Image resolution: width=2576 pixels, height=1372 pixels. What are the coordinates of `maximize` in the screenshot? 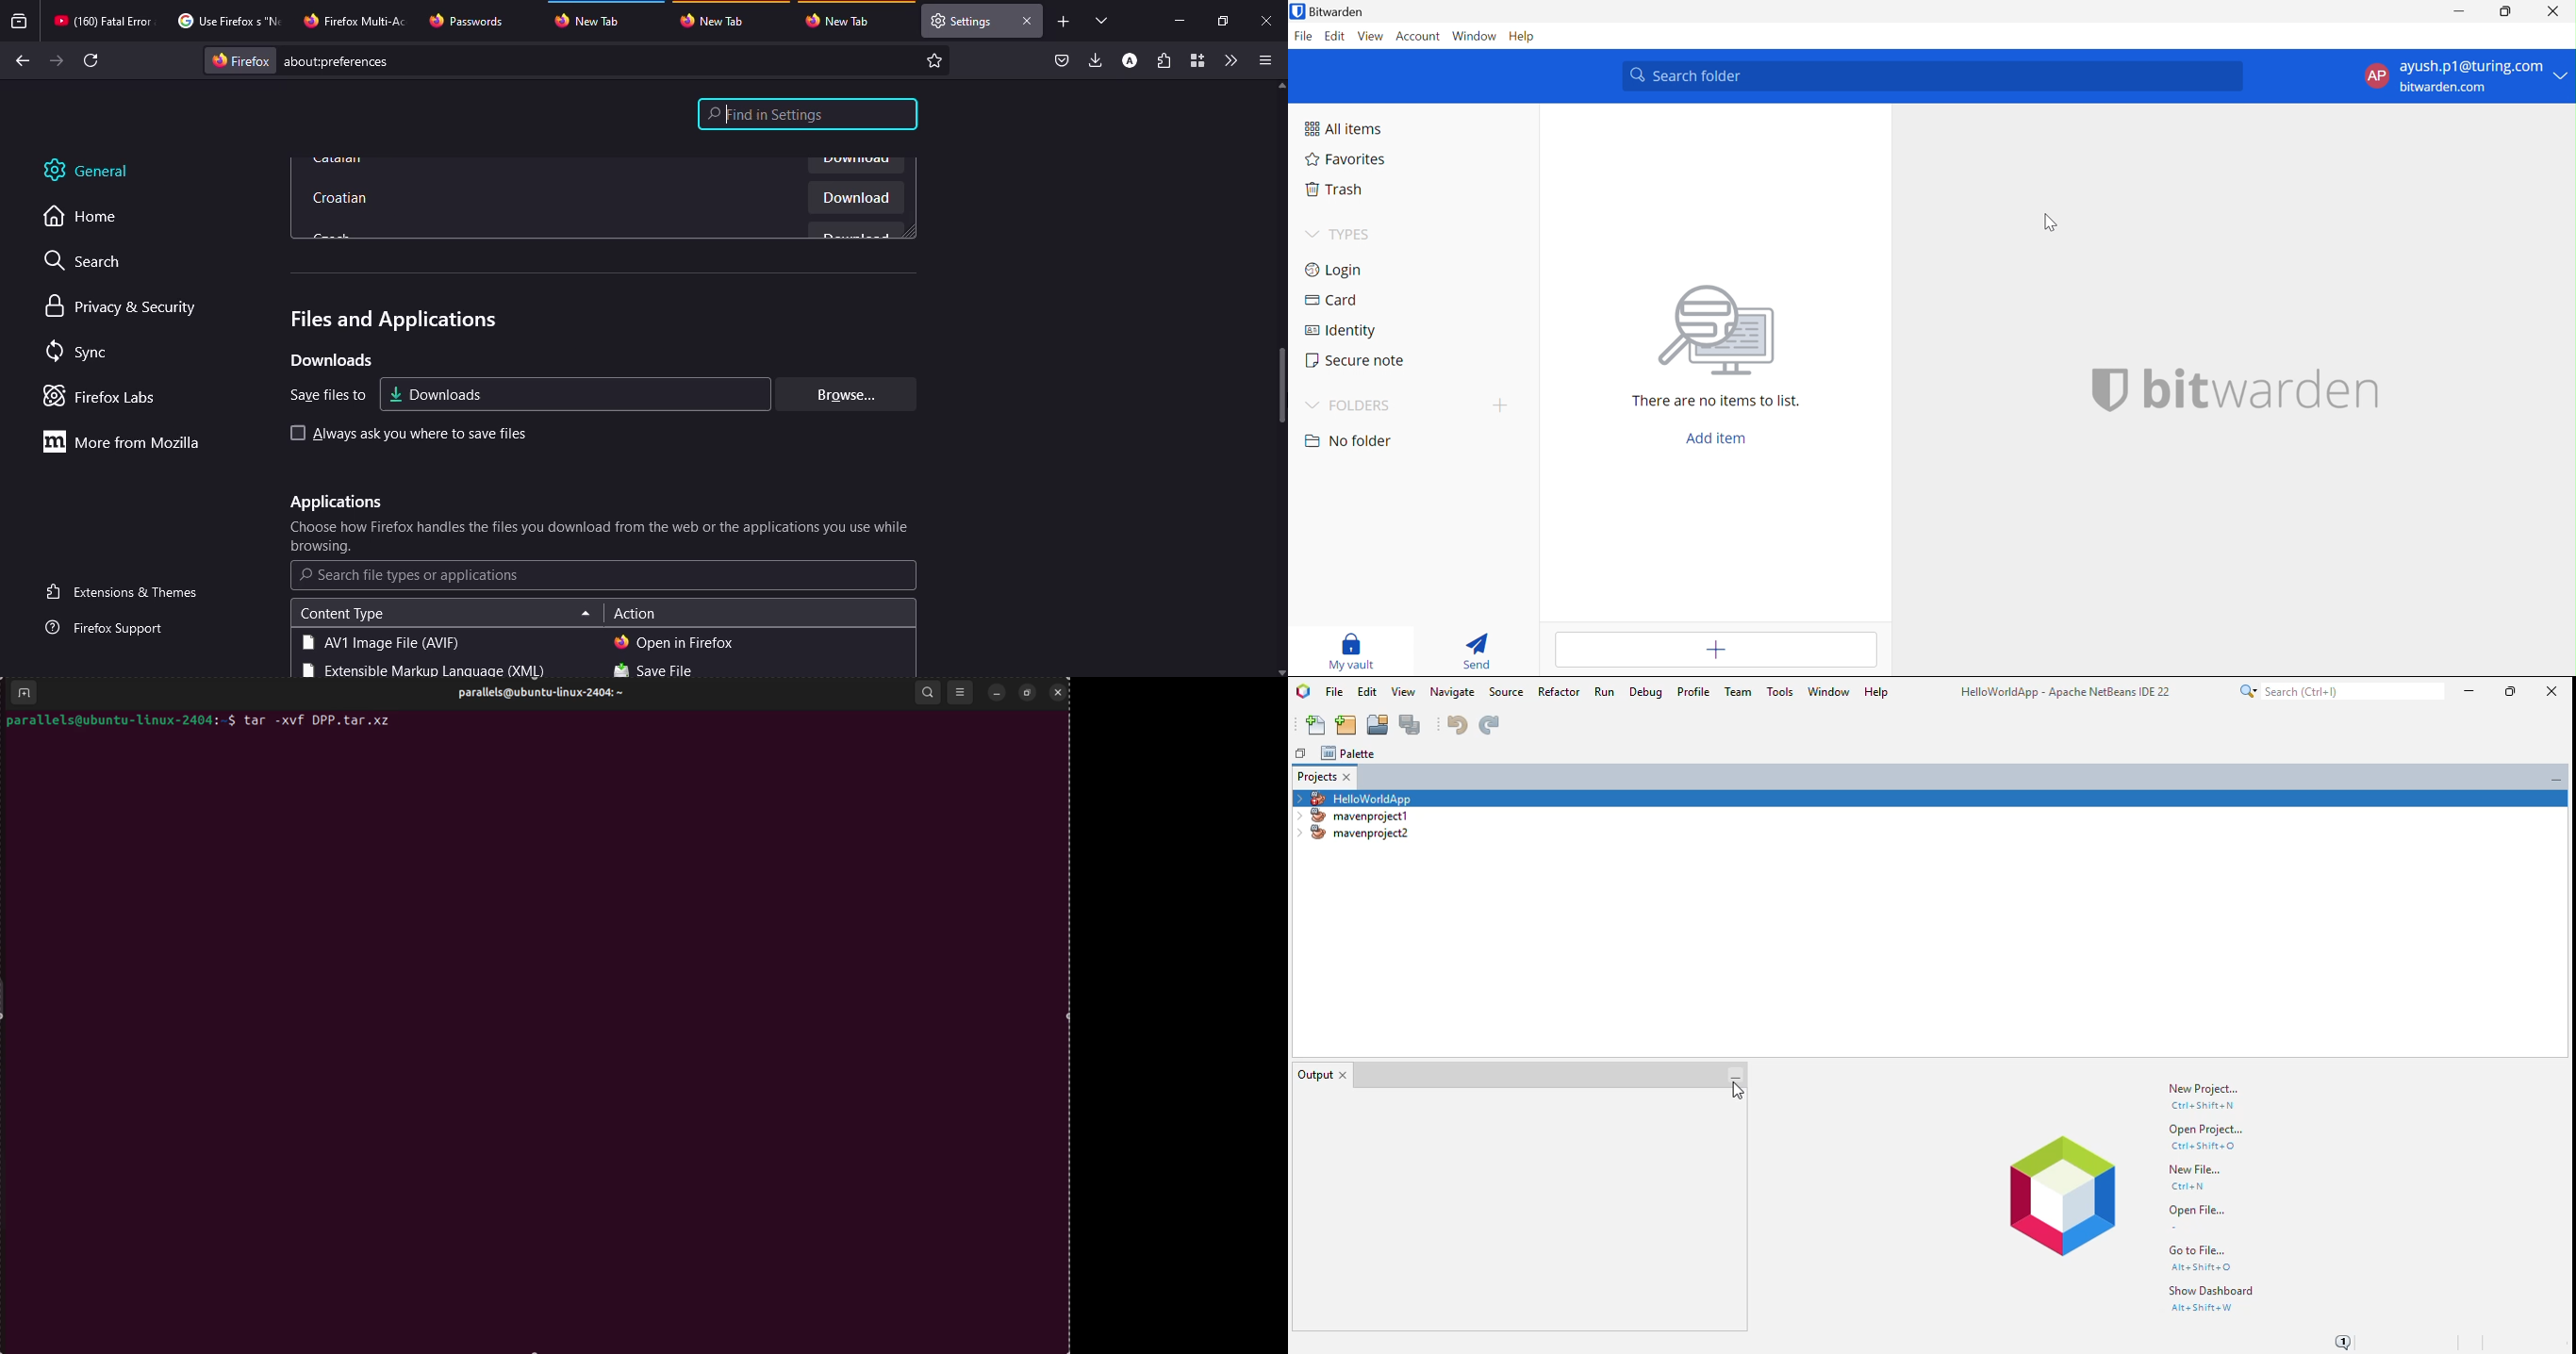 It's located at (1221, 21).